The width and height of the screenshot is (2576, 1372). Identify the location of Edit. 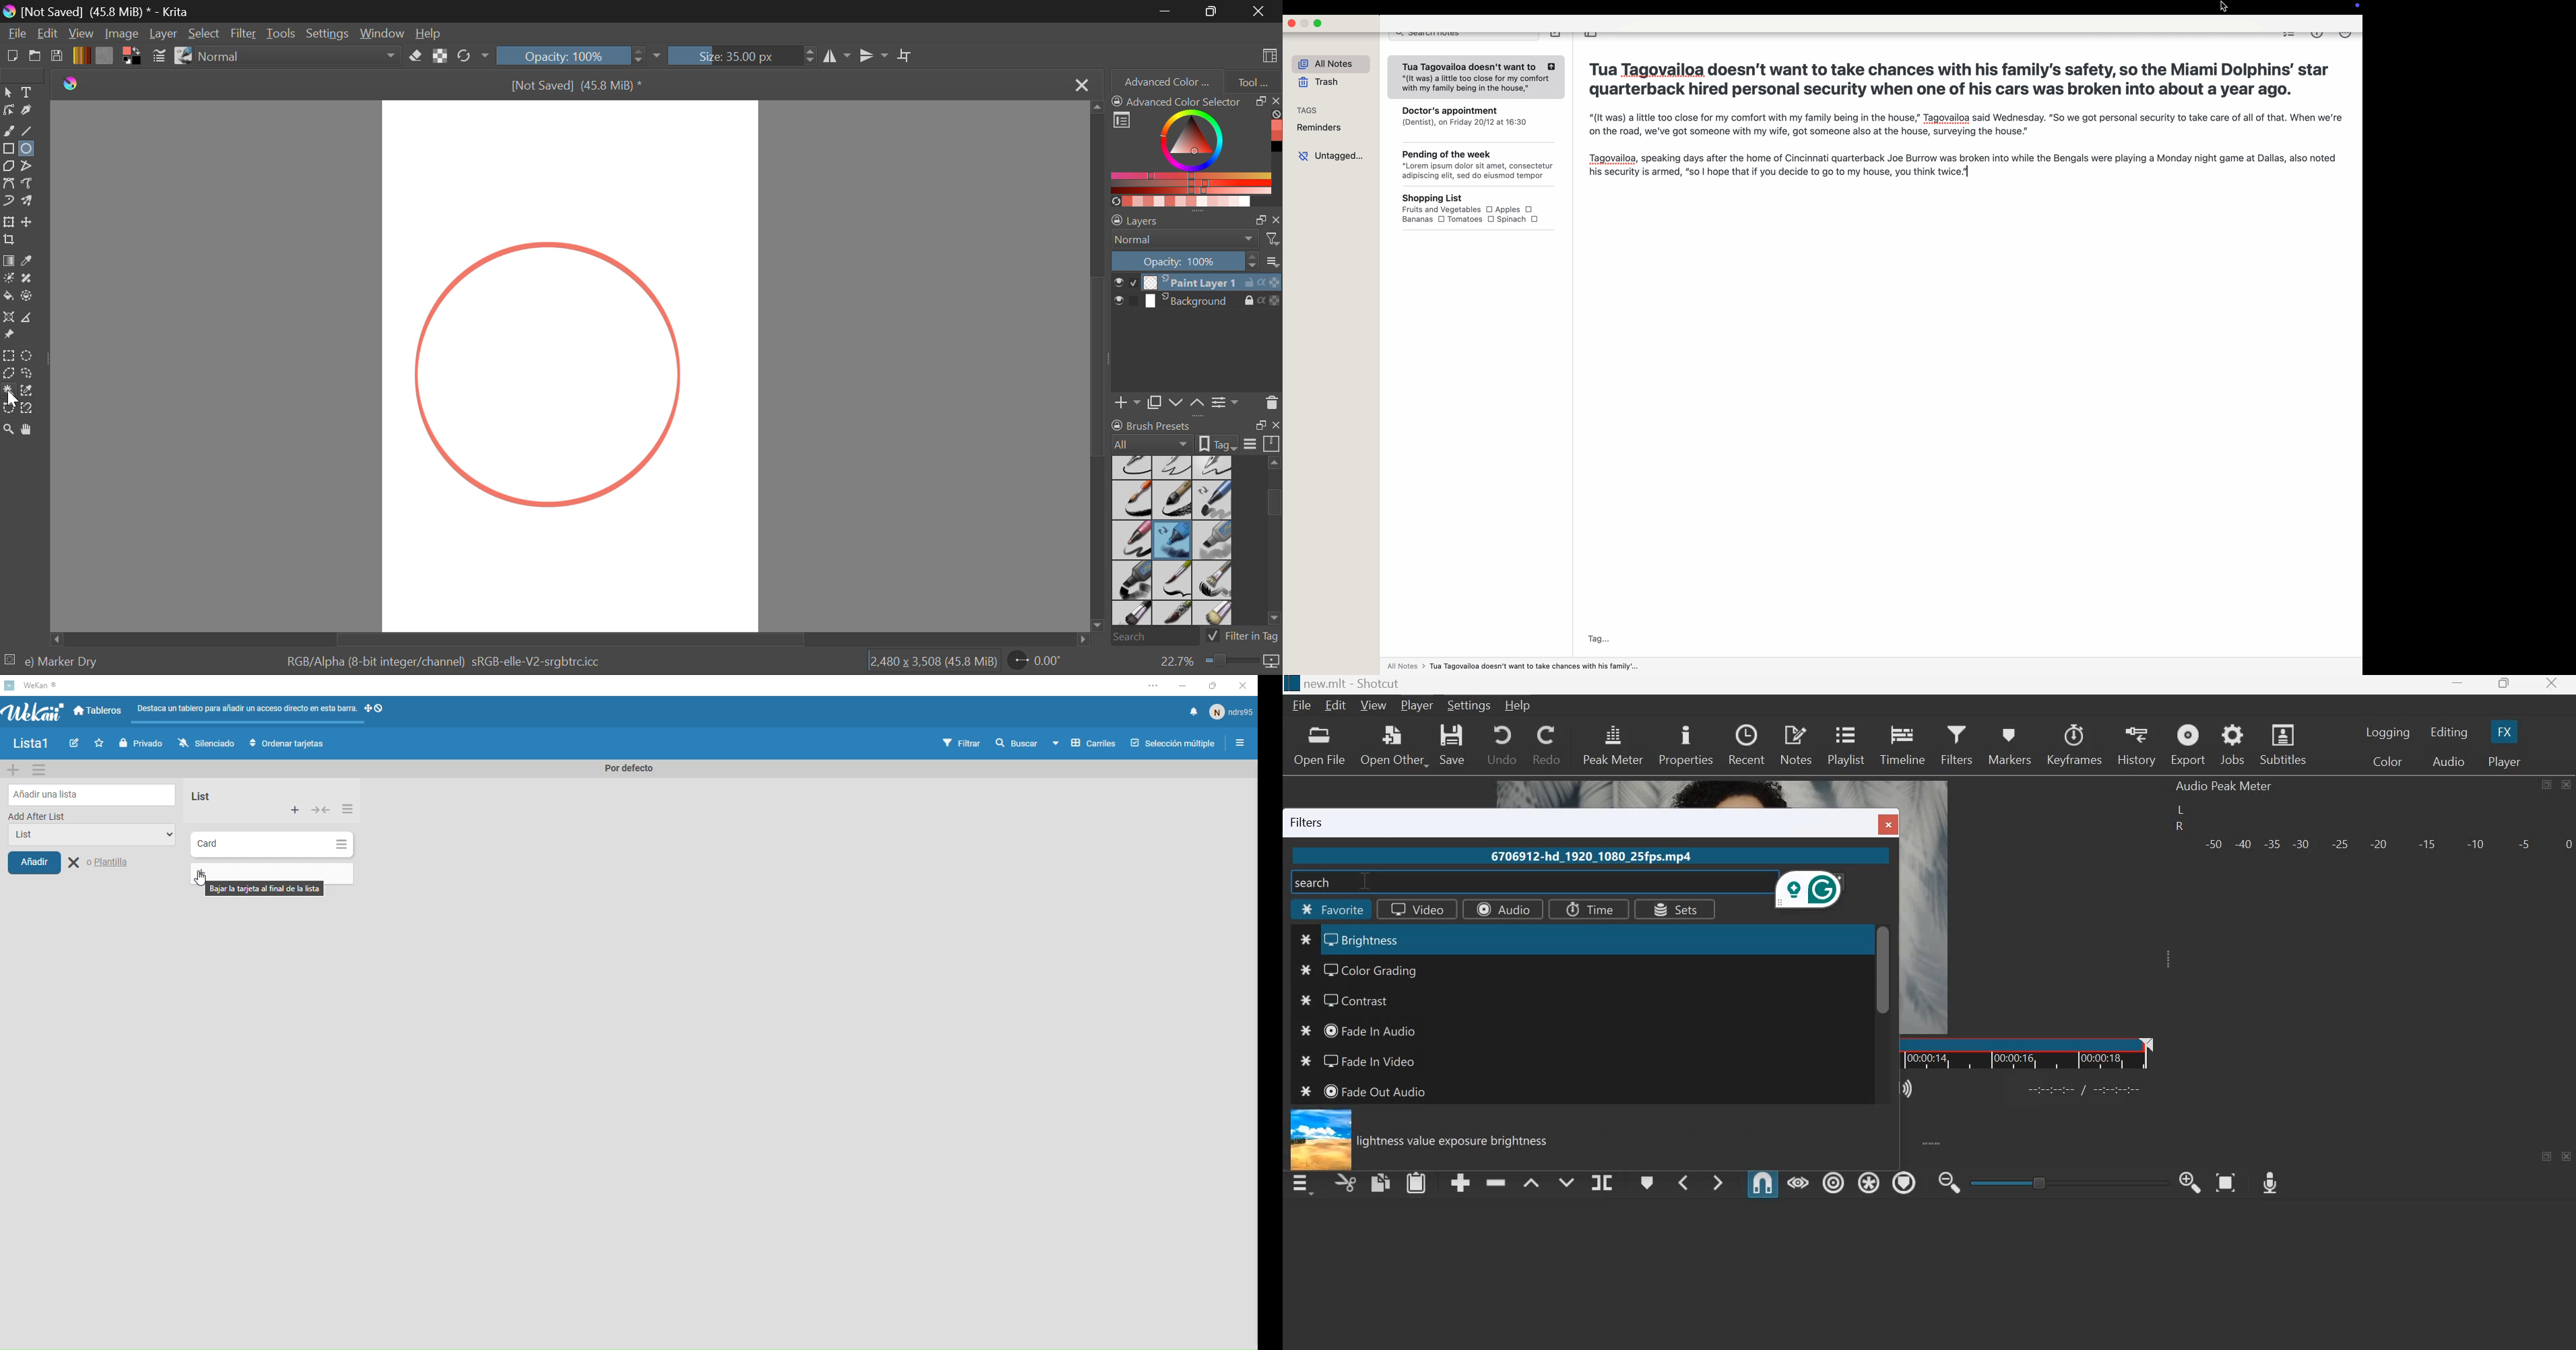
(1338, 705).